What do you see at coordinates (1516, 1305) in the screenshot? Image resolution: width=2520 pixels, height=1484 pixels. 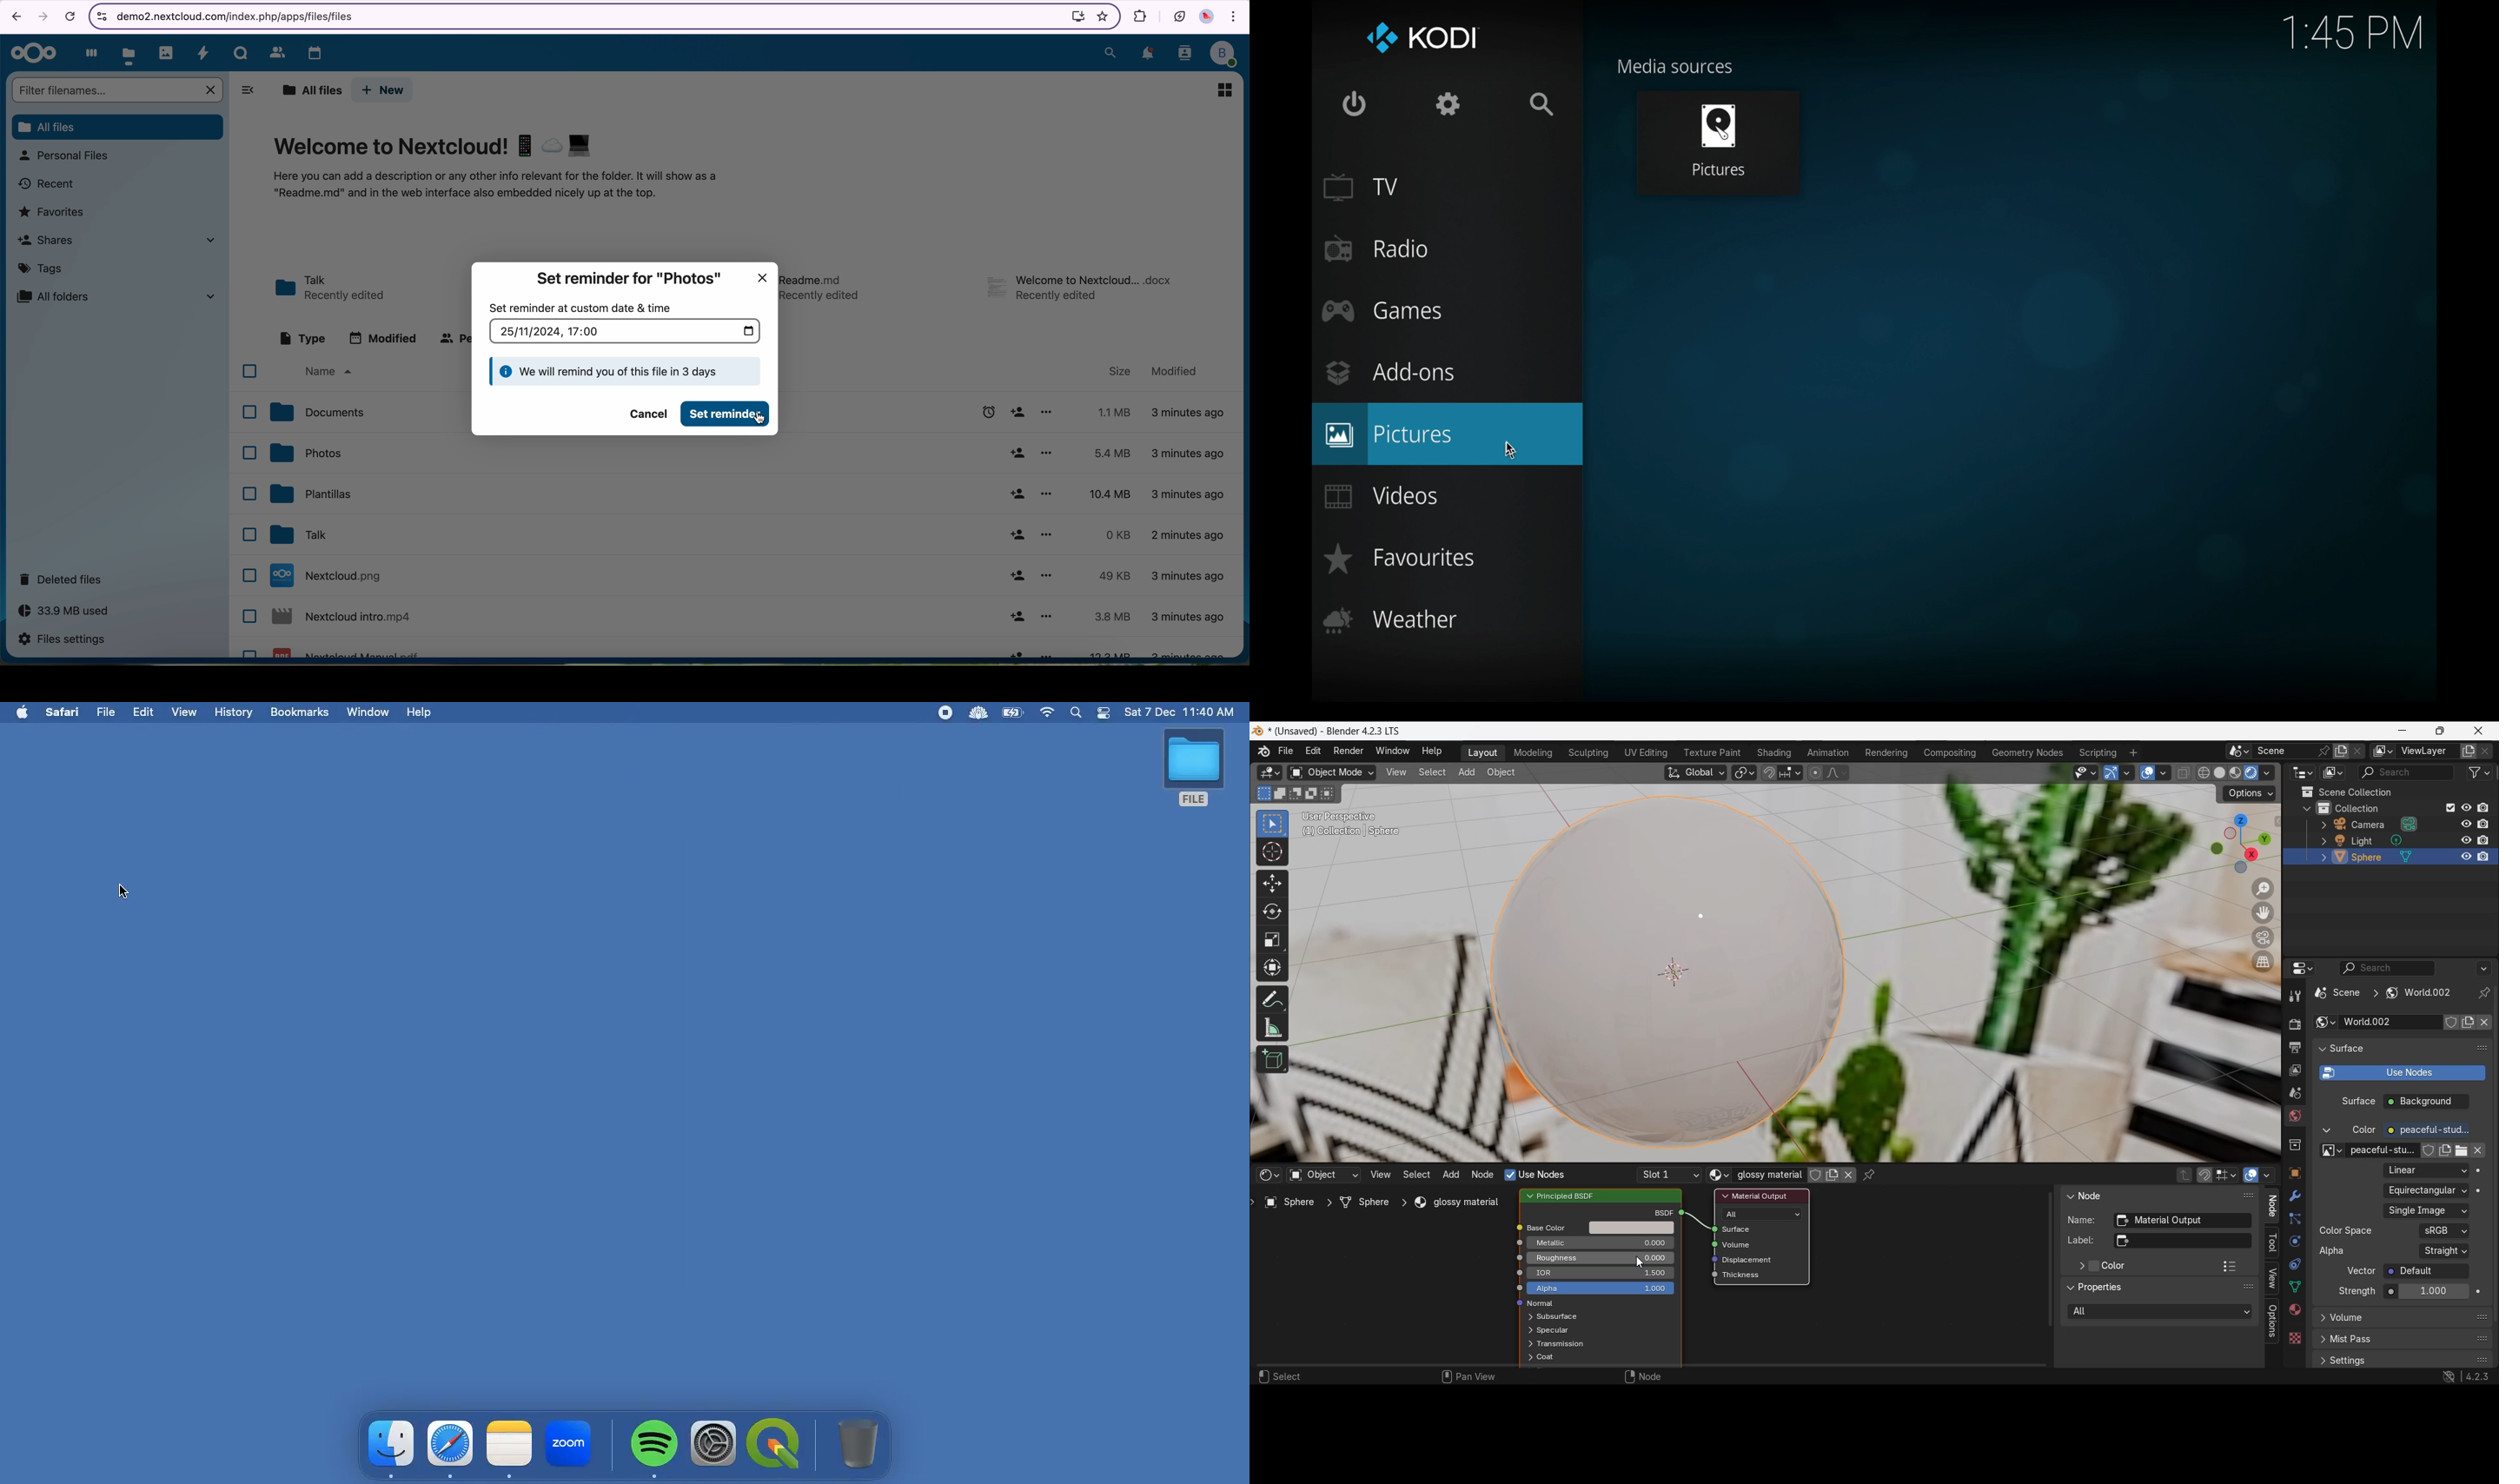 I see `icon` at bounding box center [1516, 1305].